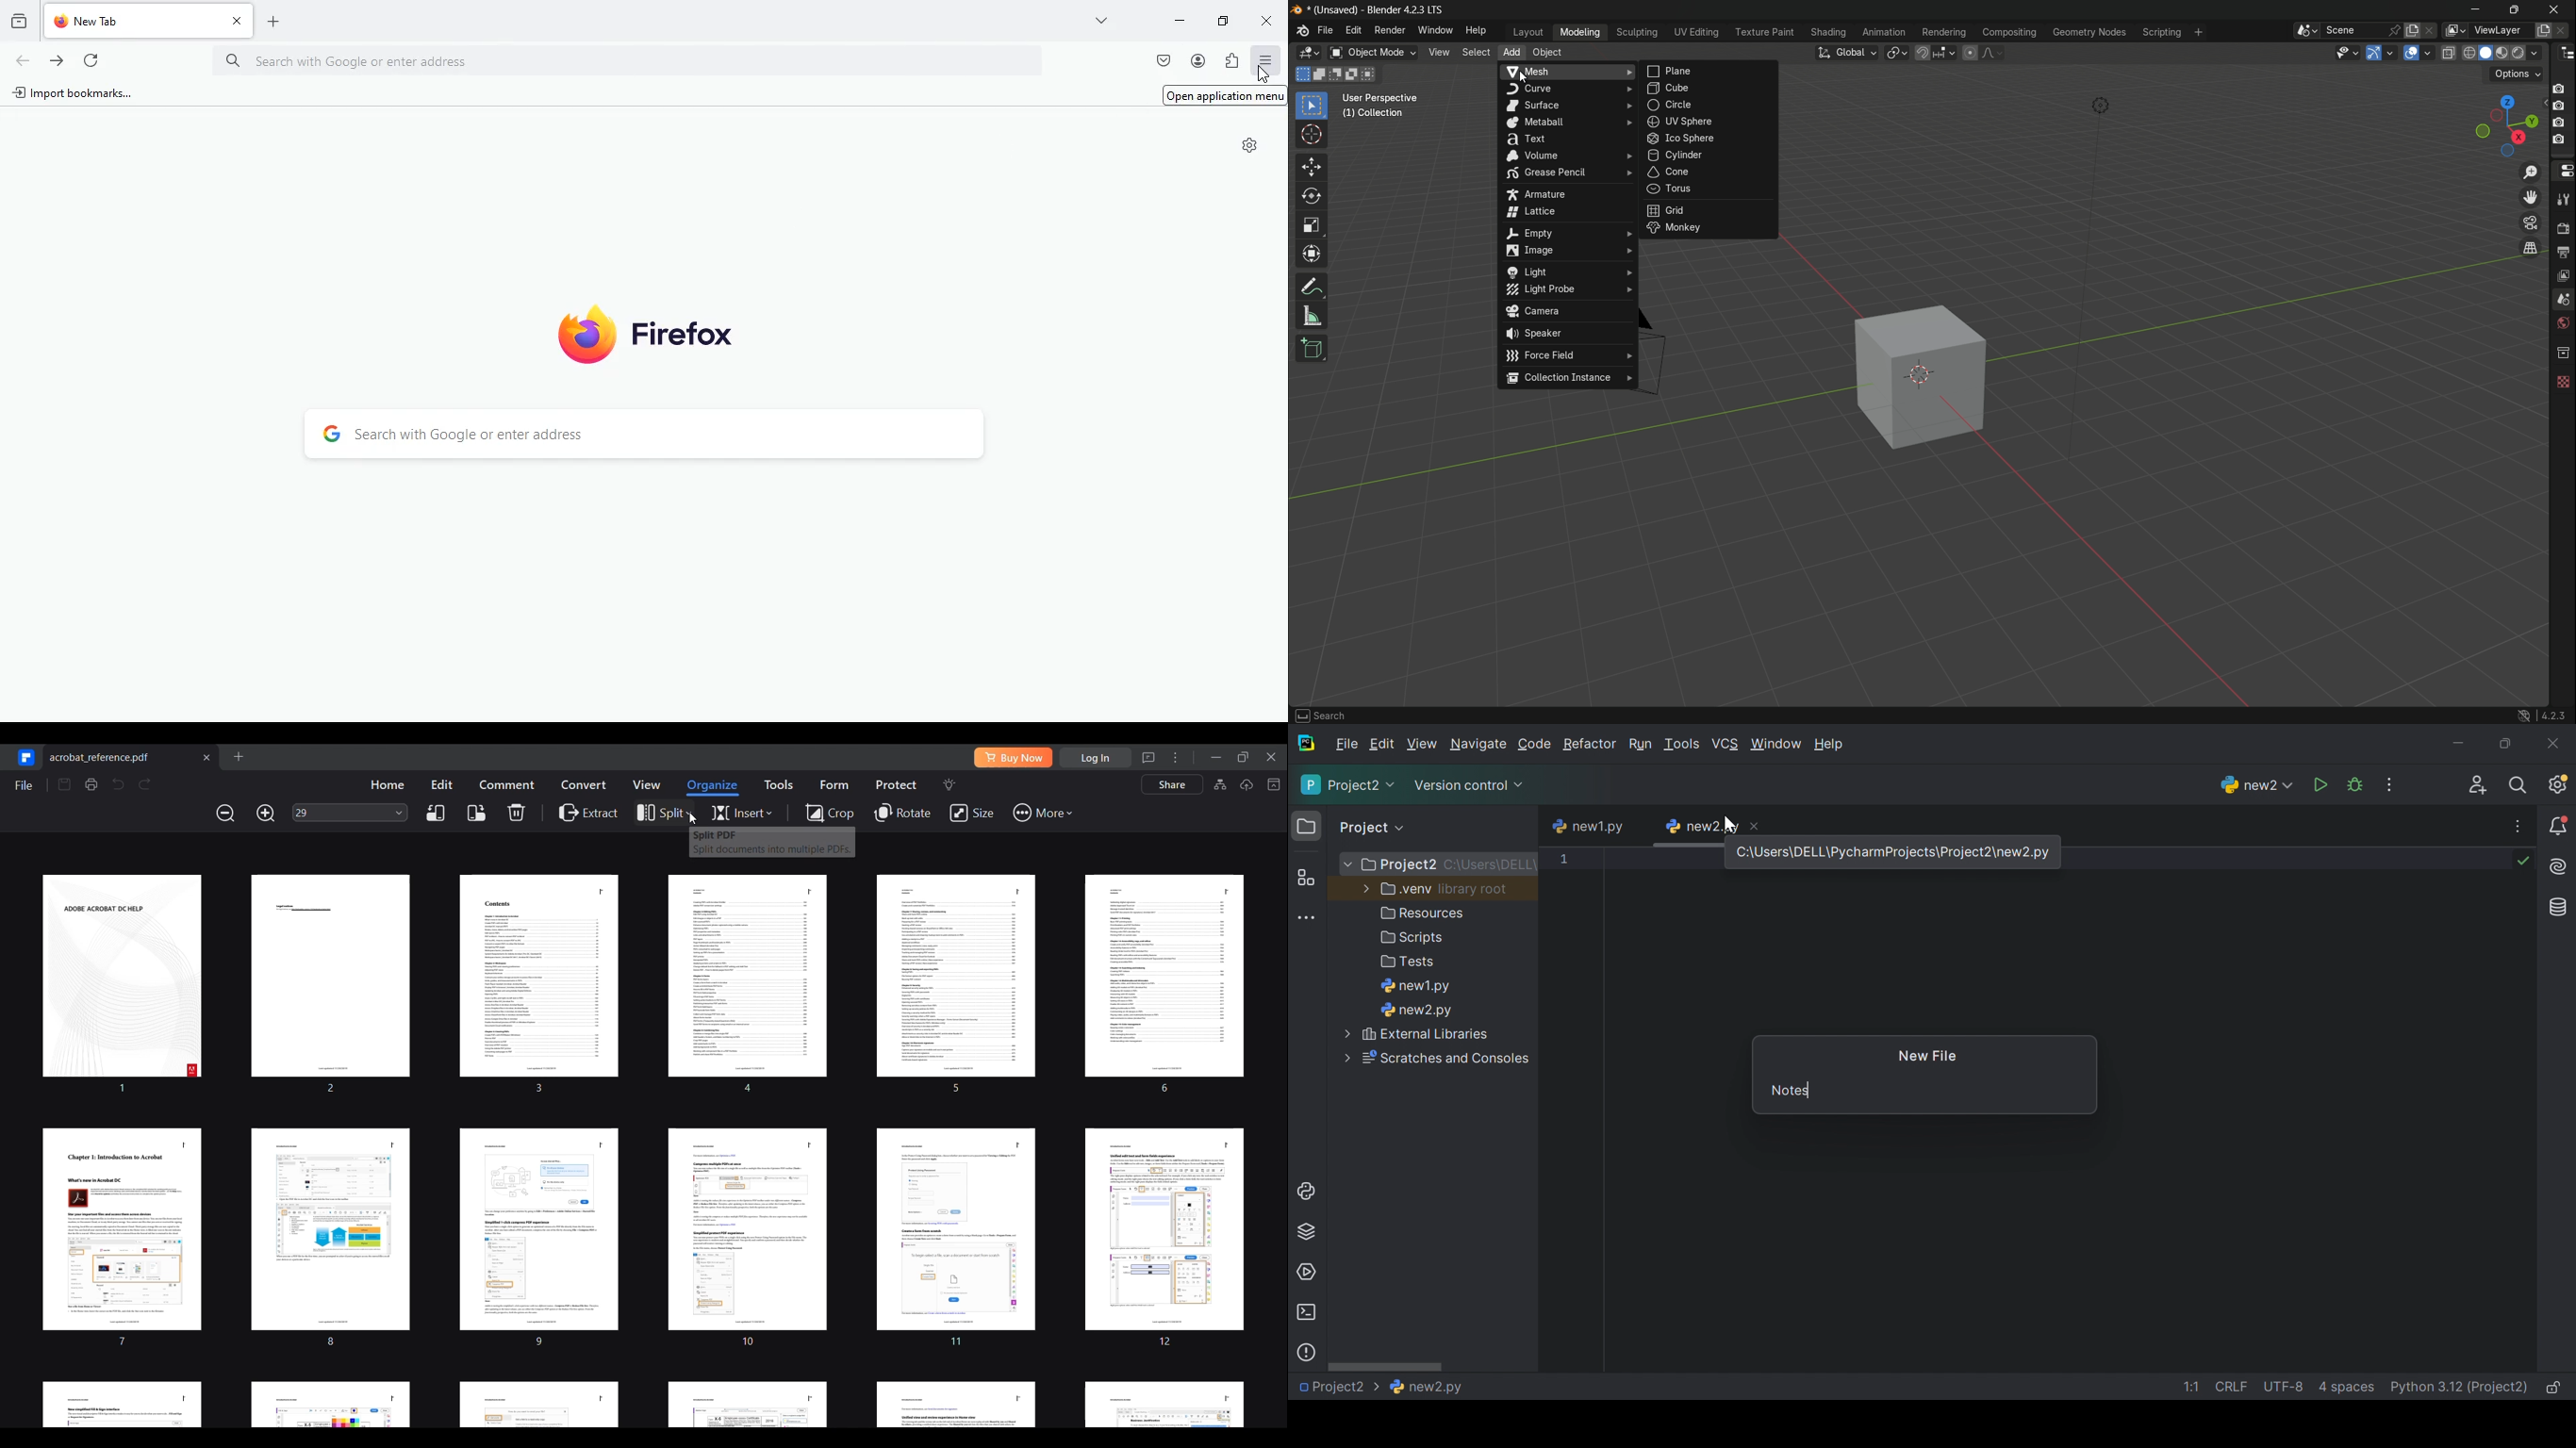  What do you see at coordinates (74, 94) in the screenshot?
I see `import bookmarks` at bounding box center [74, 94].